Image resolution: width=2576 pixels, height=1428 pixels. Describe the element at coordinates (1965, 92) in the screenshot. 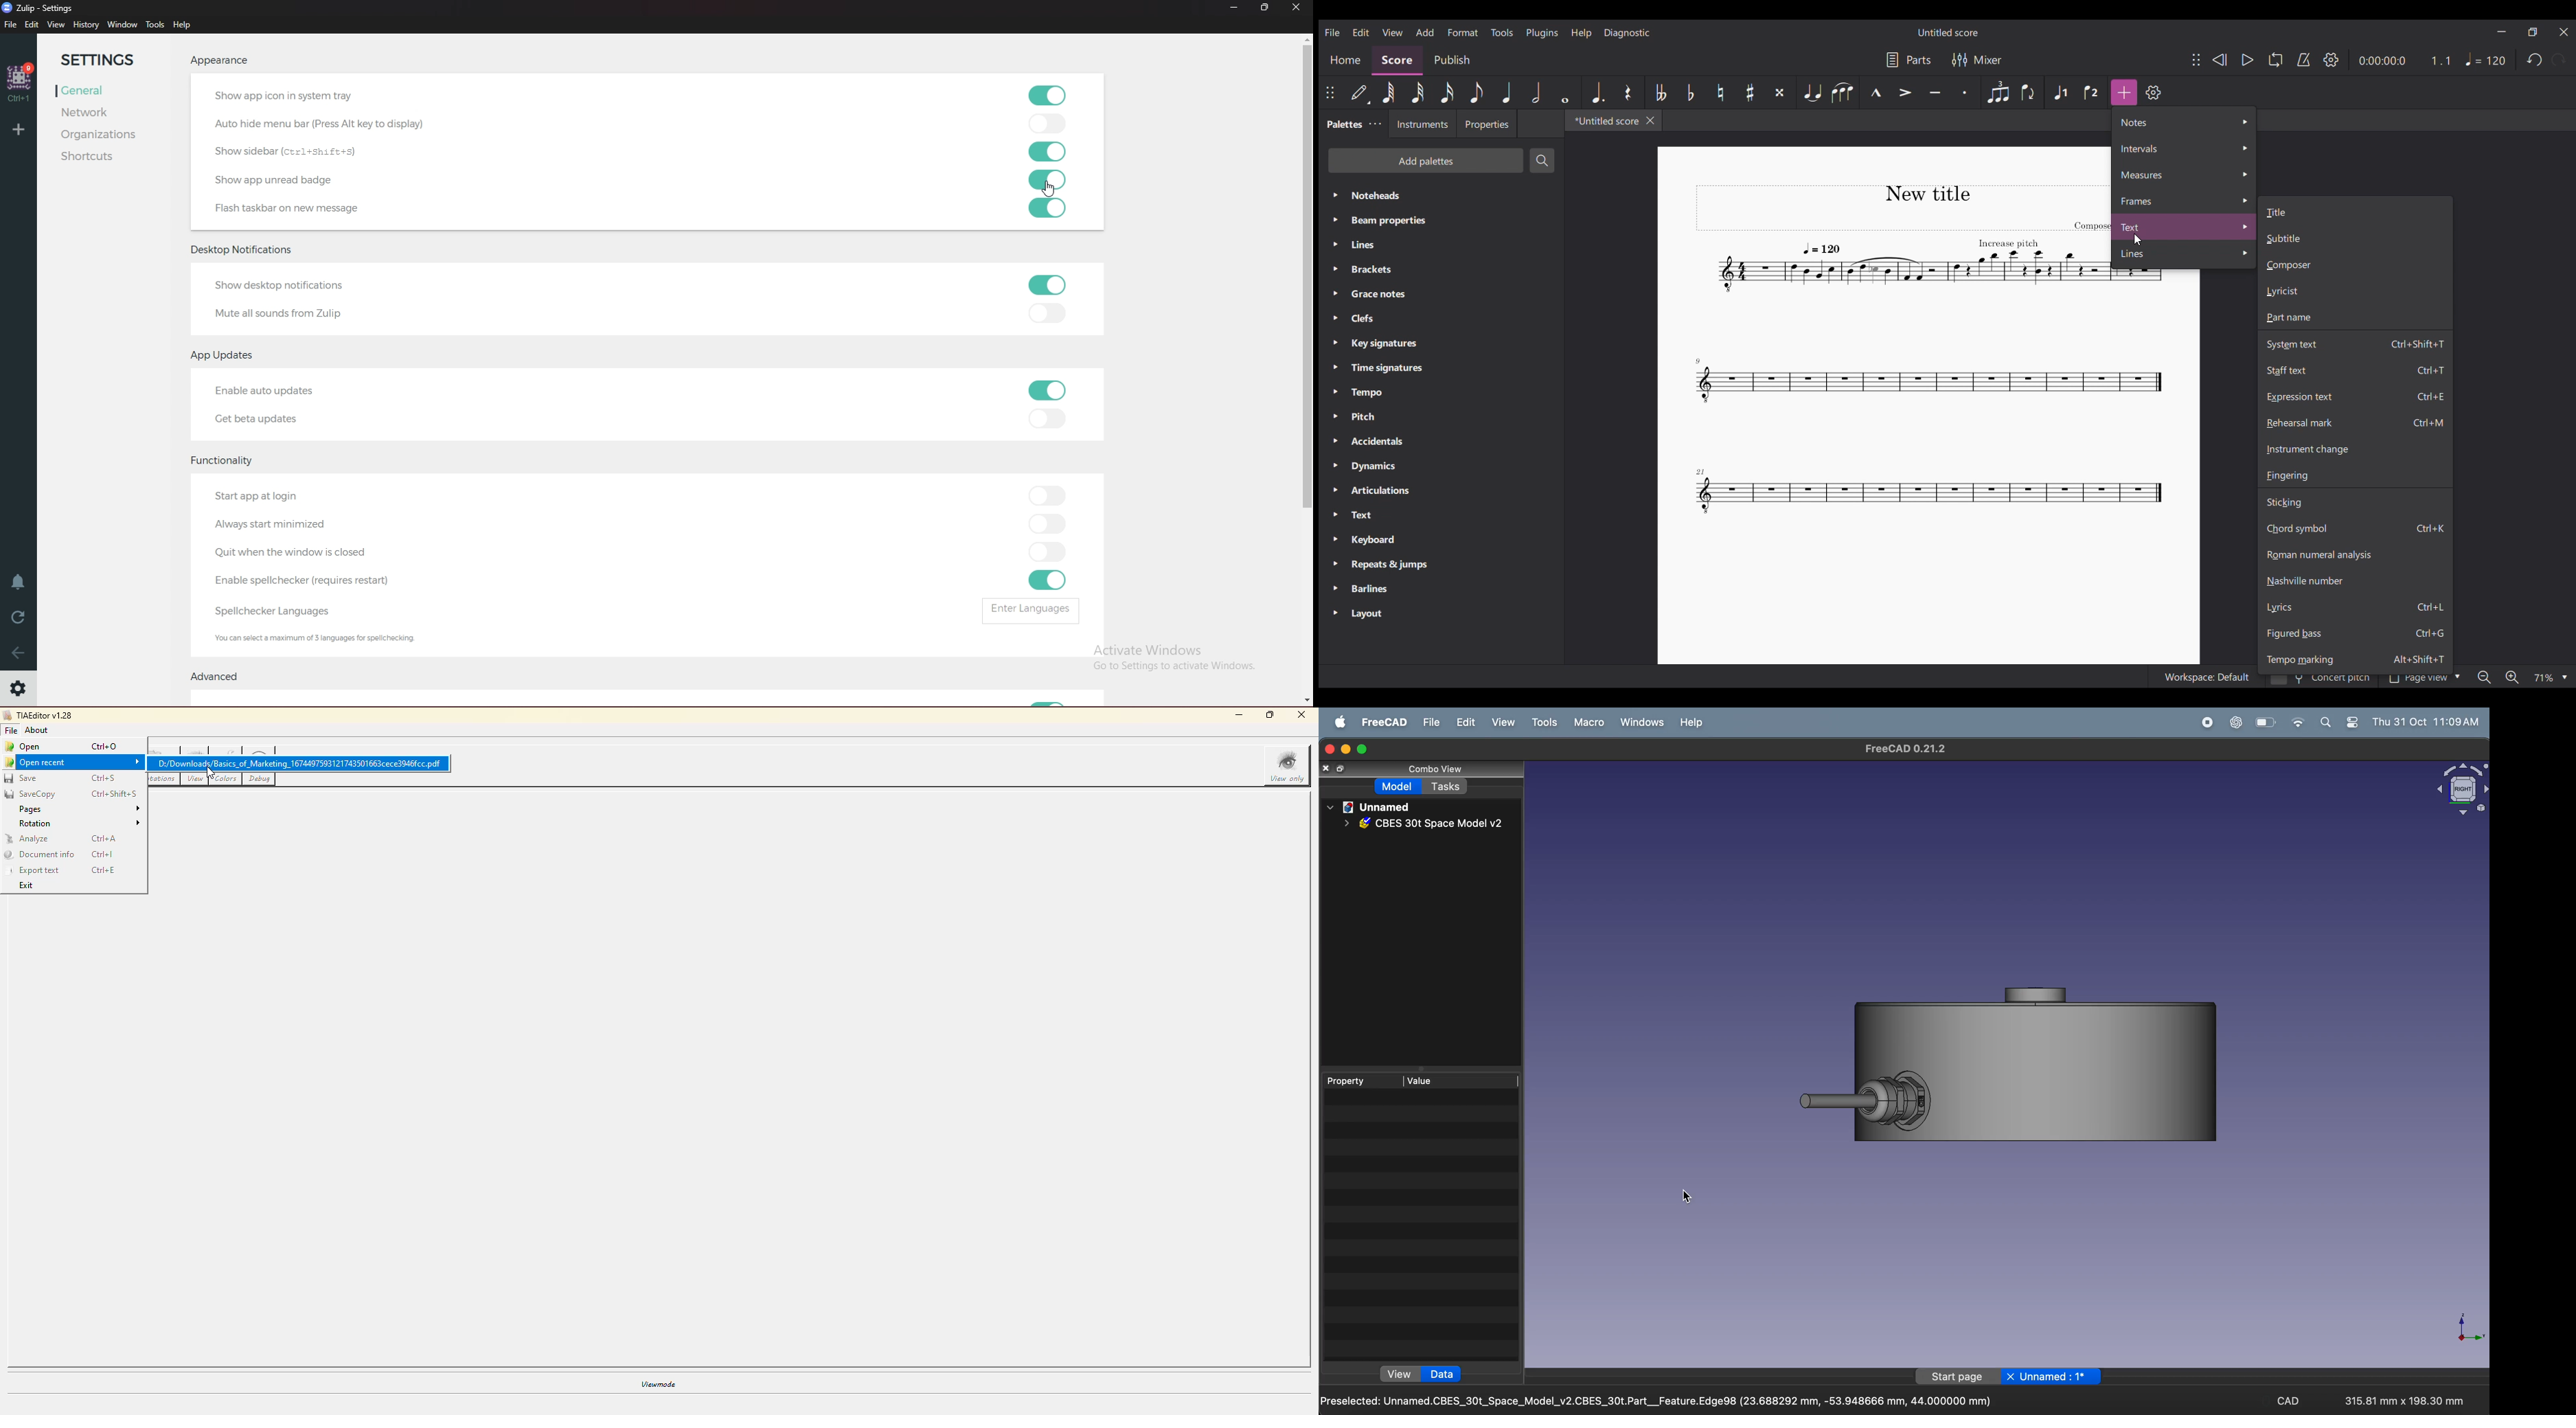

I see `Staccato` at that location.